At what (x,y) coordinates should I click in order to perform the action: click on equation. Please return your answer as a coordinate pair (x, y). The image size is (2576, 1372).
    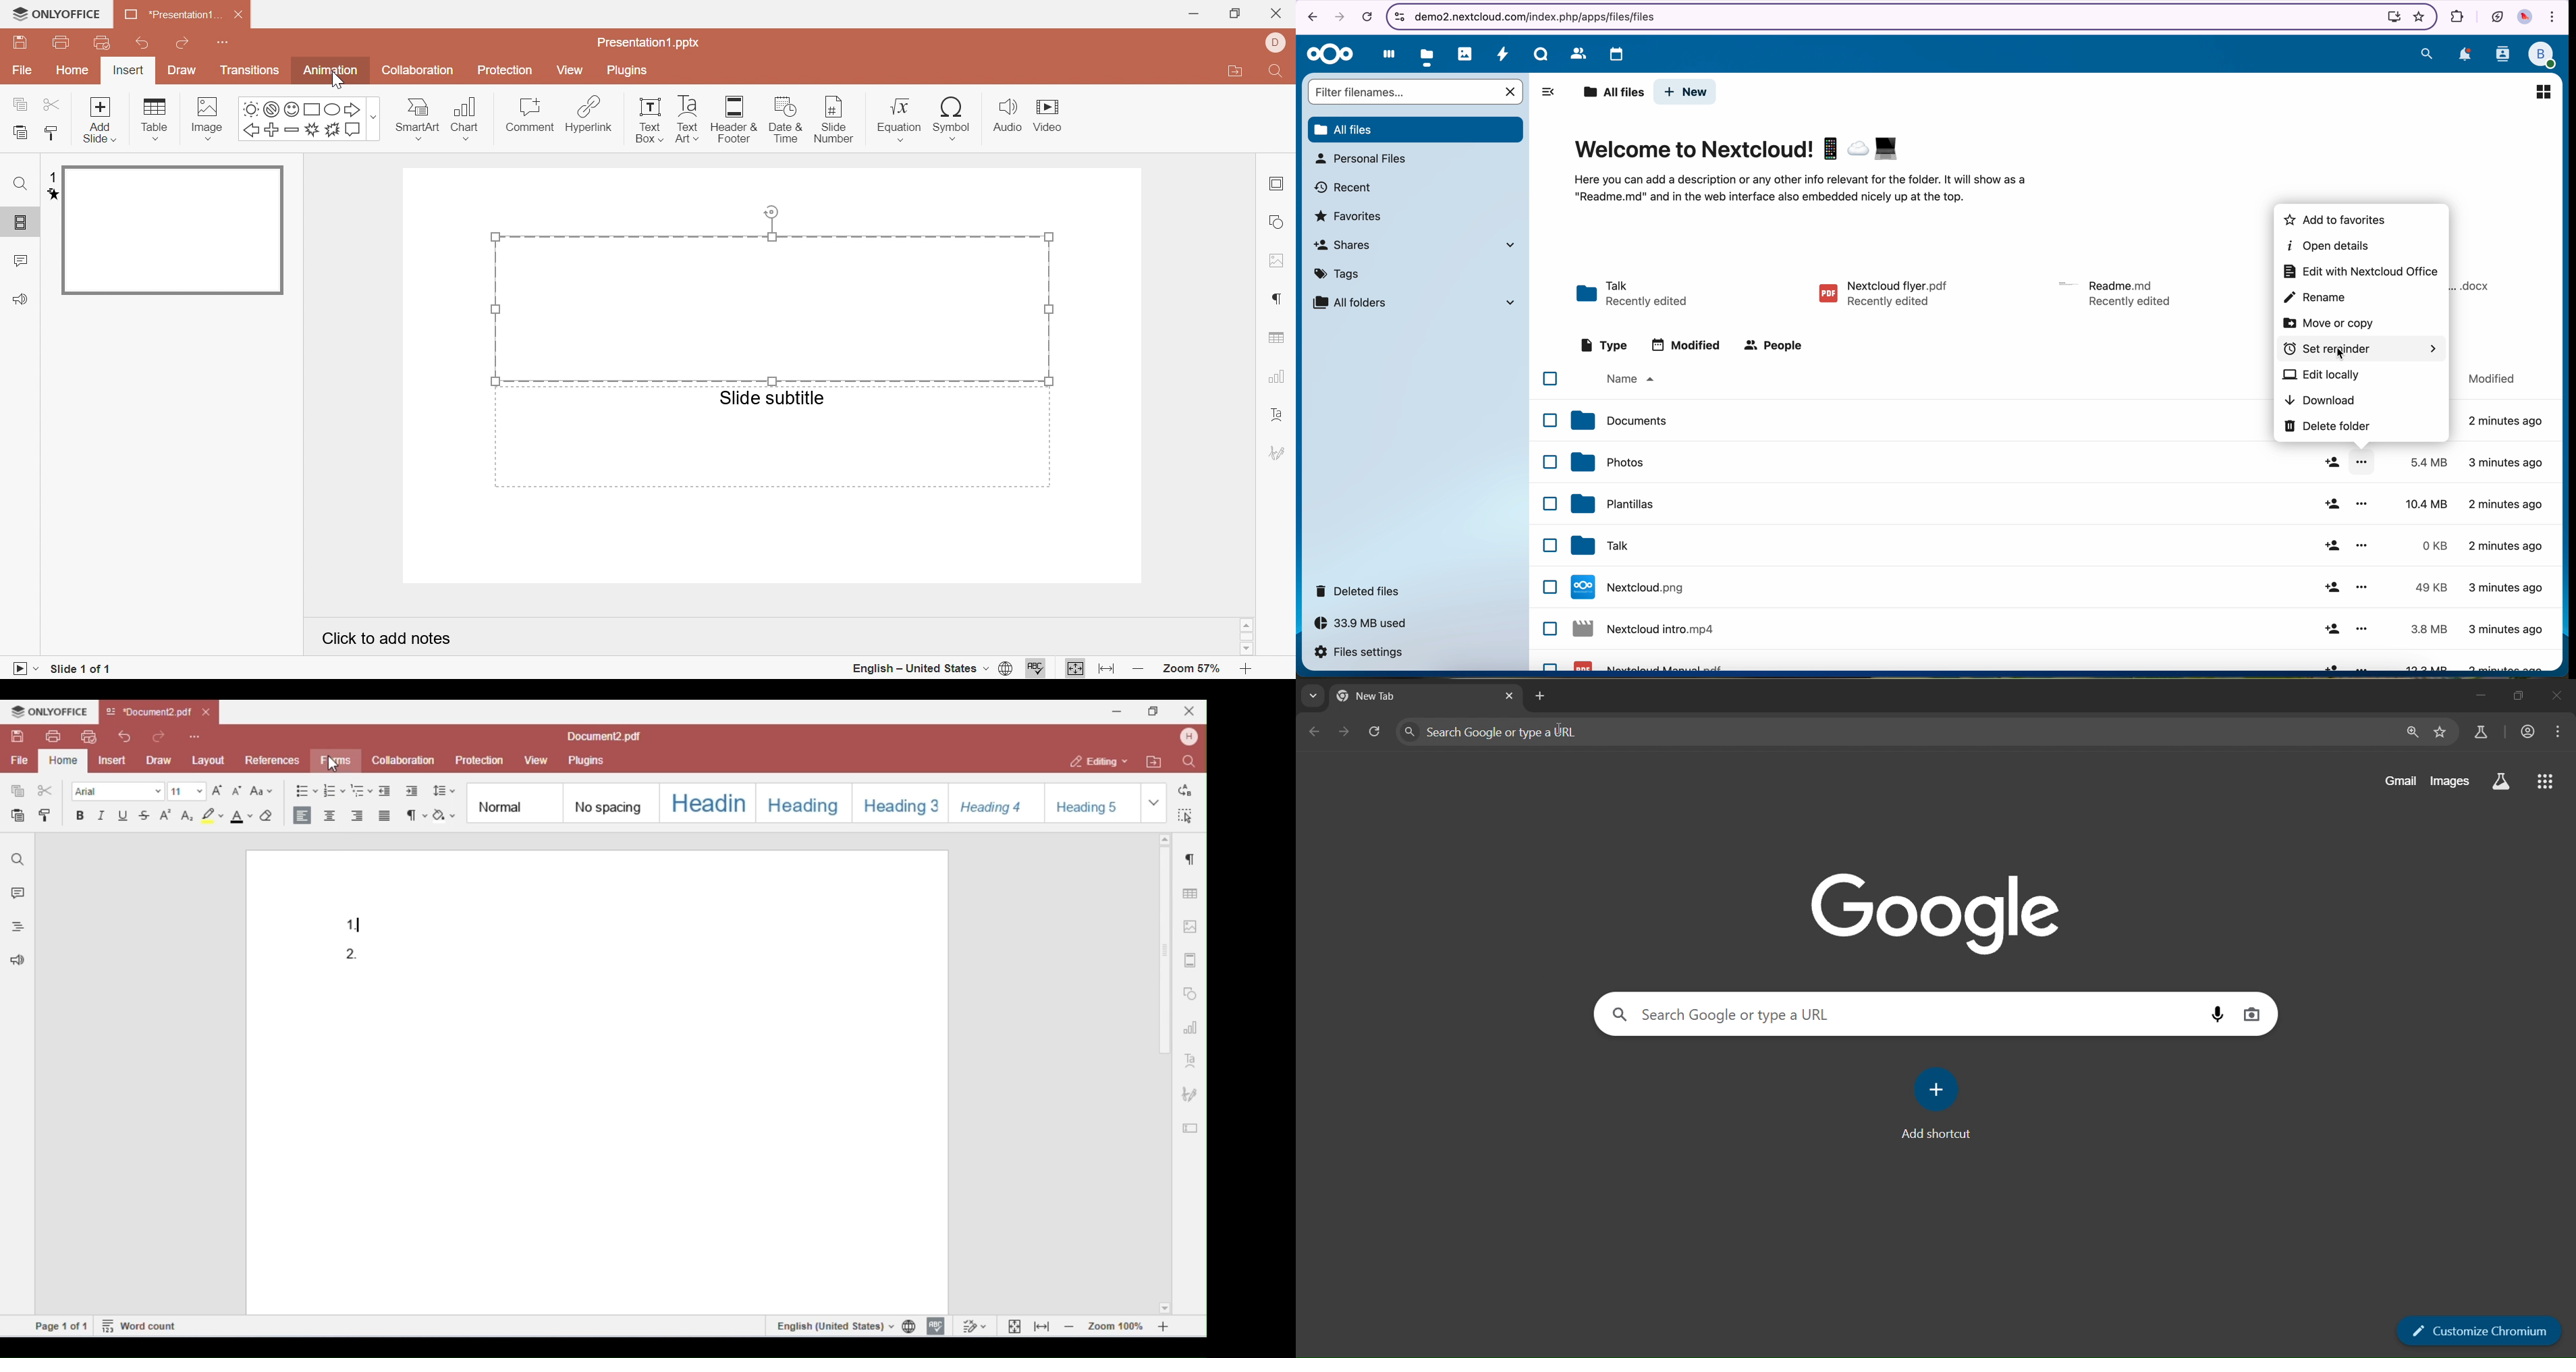
    Looking at the image, I should click on (898, 119).